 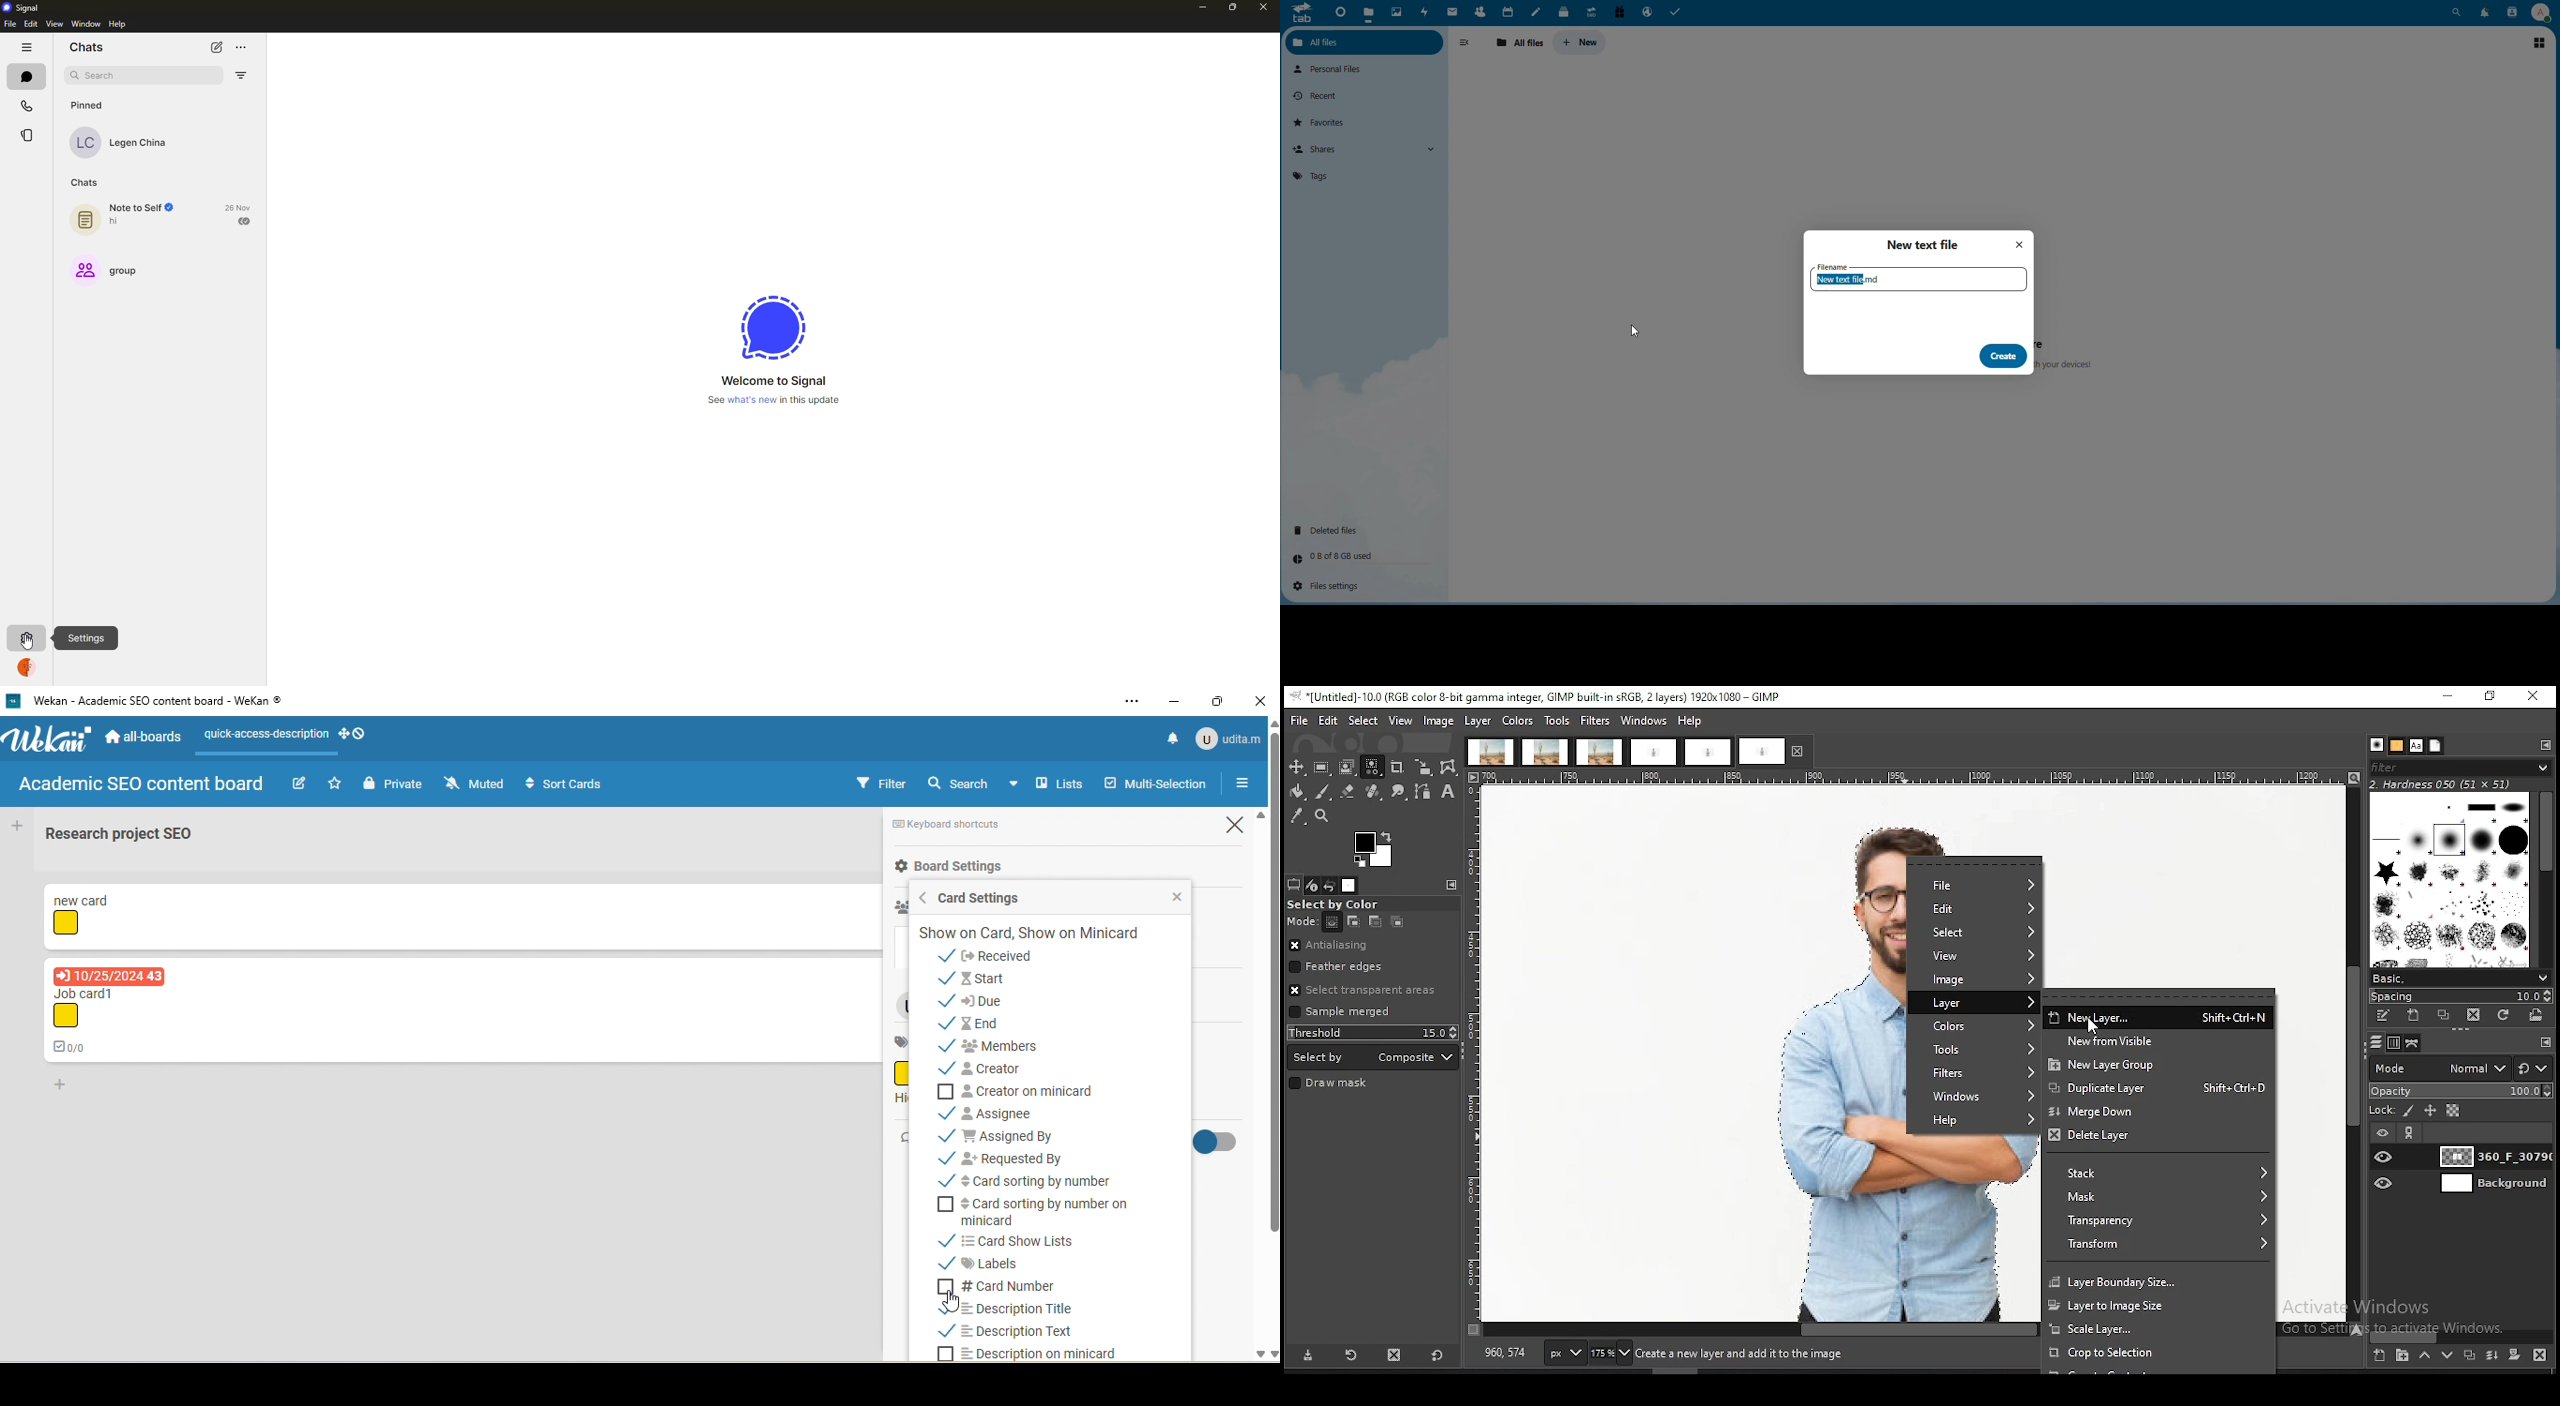 What do you see at coordinates (31, 24) in the screenshot?
I see `edit` at bounding box center [31, 24].